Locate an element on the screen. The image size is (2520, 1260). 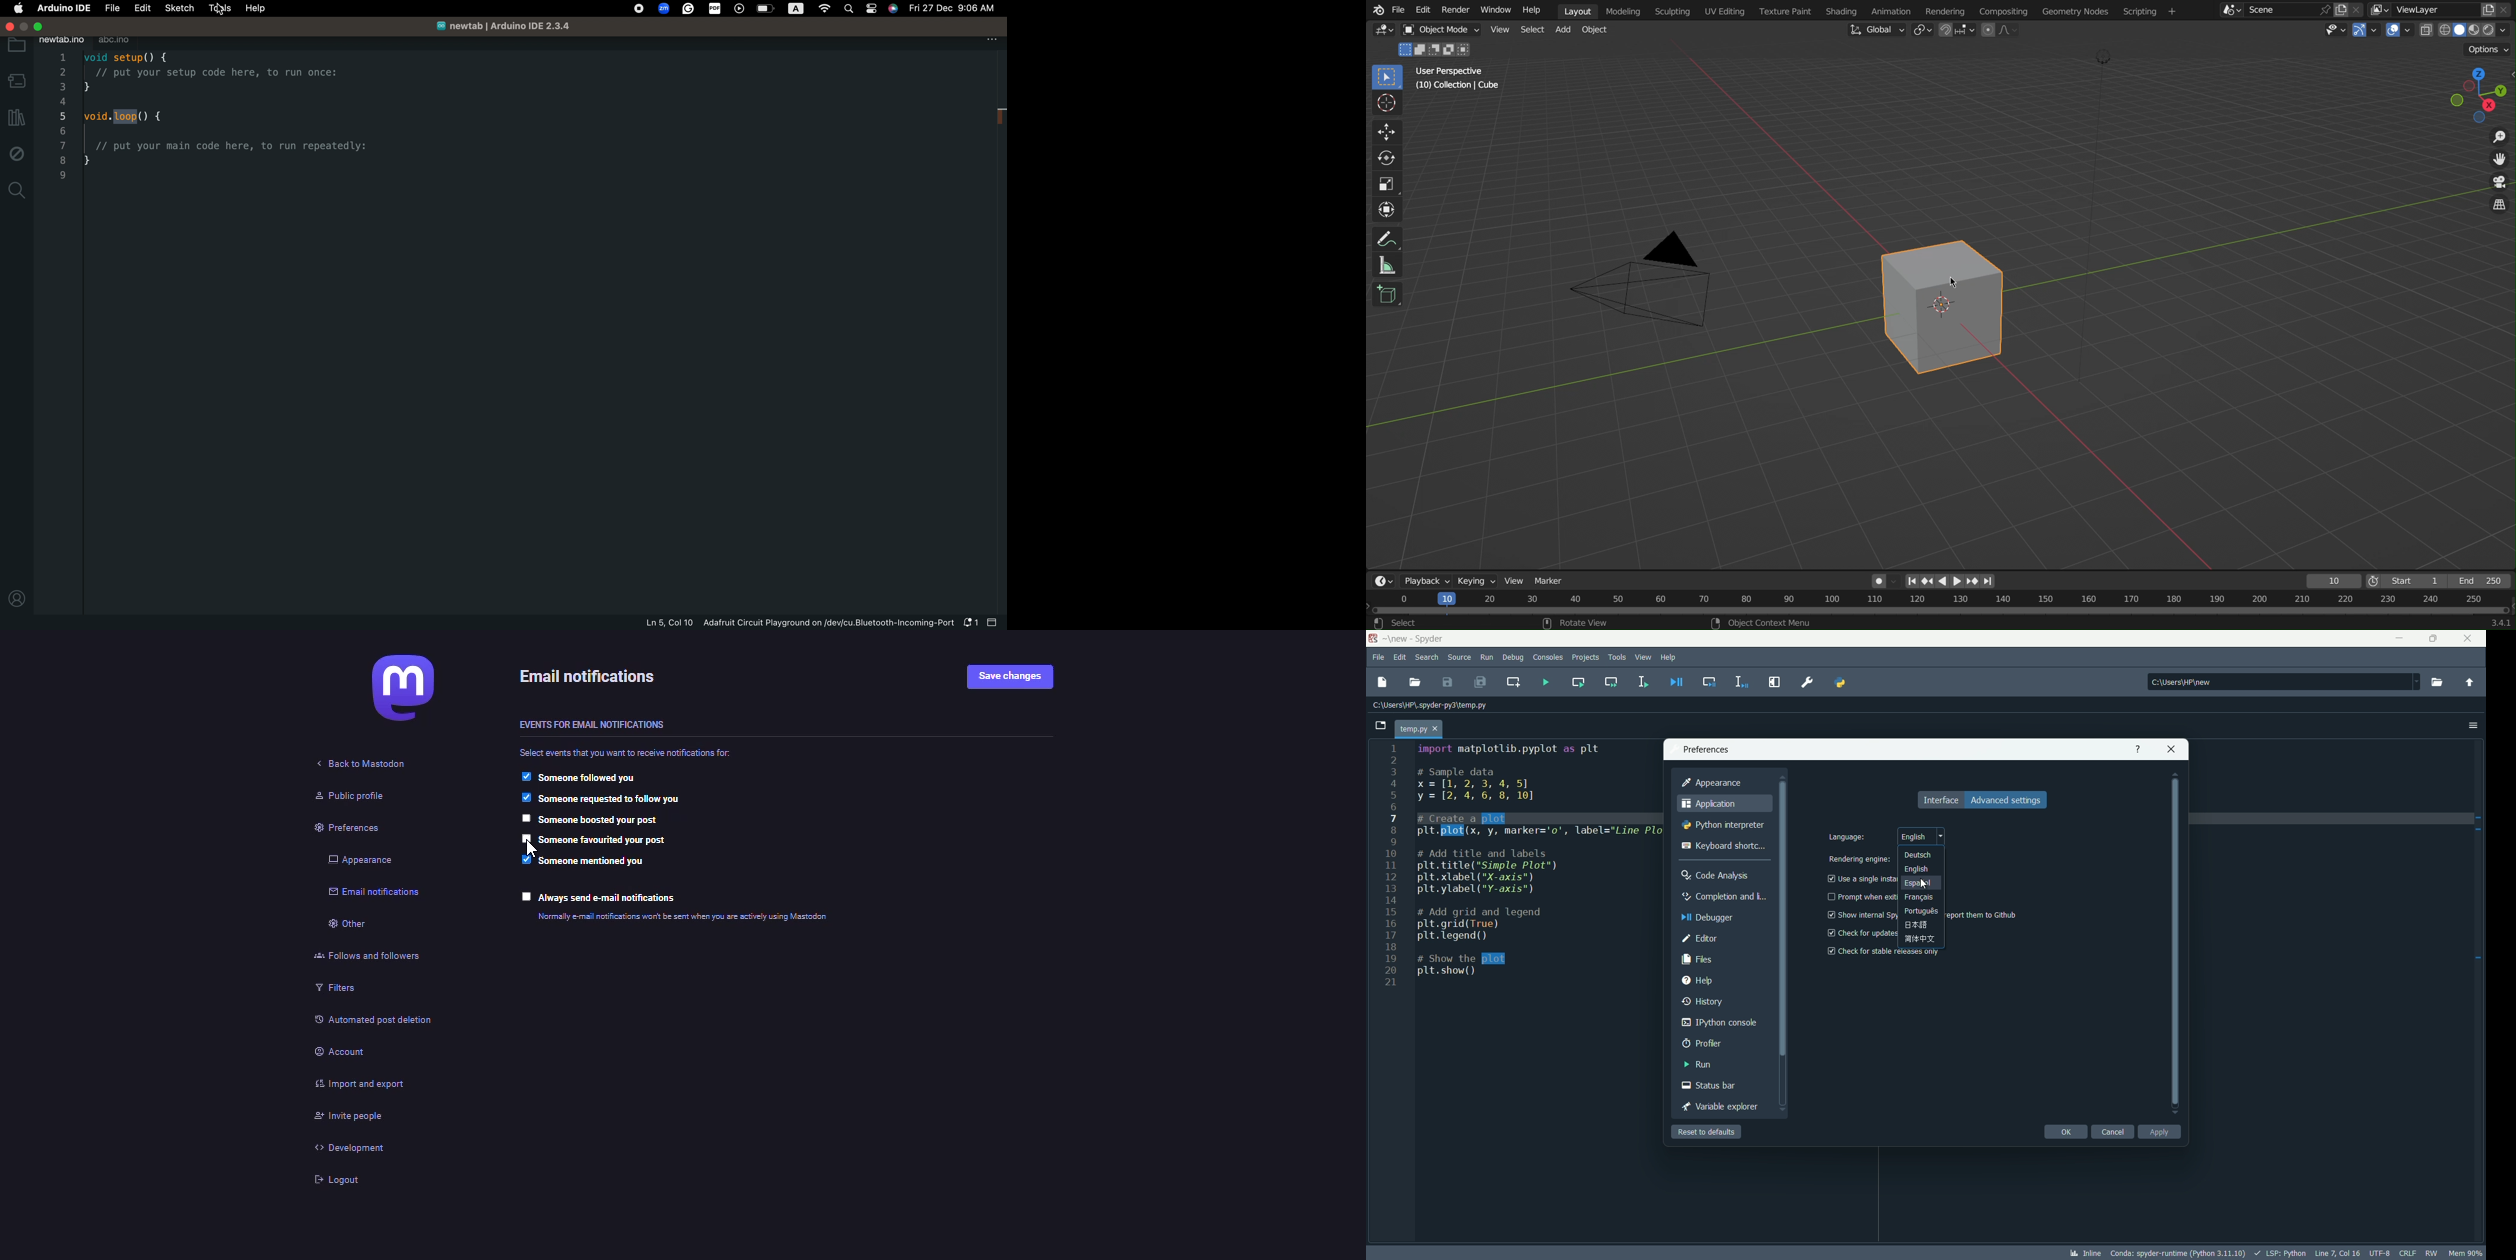
debug selection is located at coordinates (1742, 681).